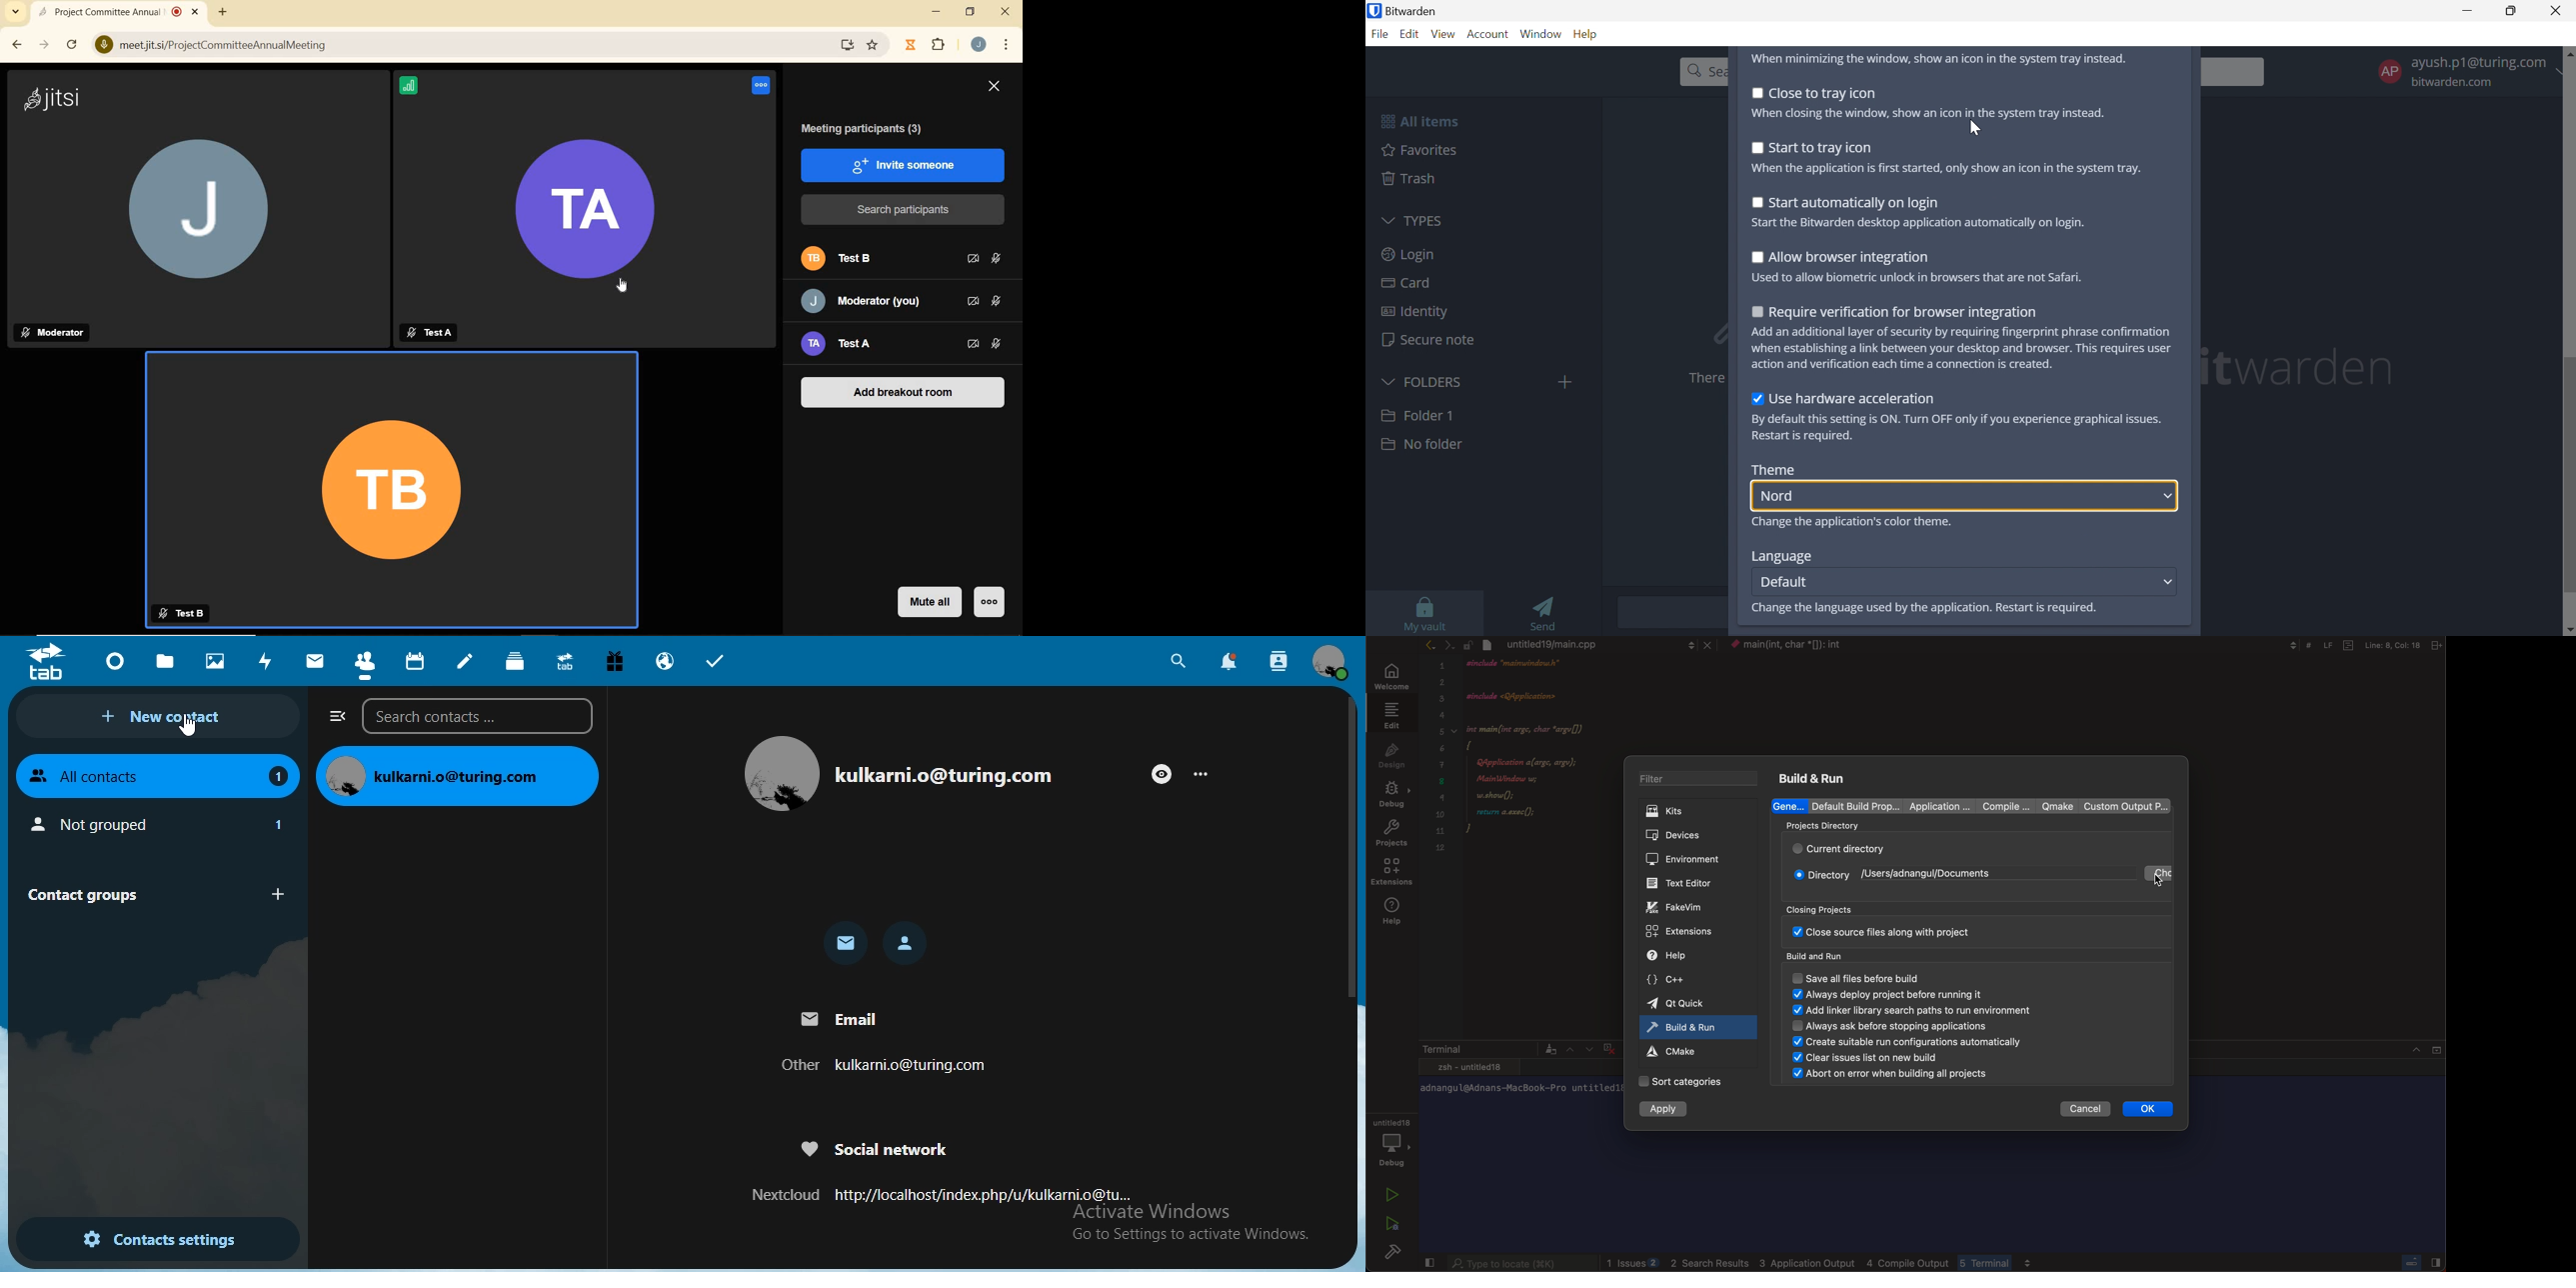 This screenshot has height=1288, width=2576. I want to click on activity, so click(265, 661).